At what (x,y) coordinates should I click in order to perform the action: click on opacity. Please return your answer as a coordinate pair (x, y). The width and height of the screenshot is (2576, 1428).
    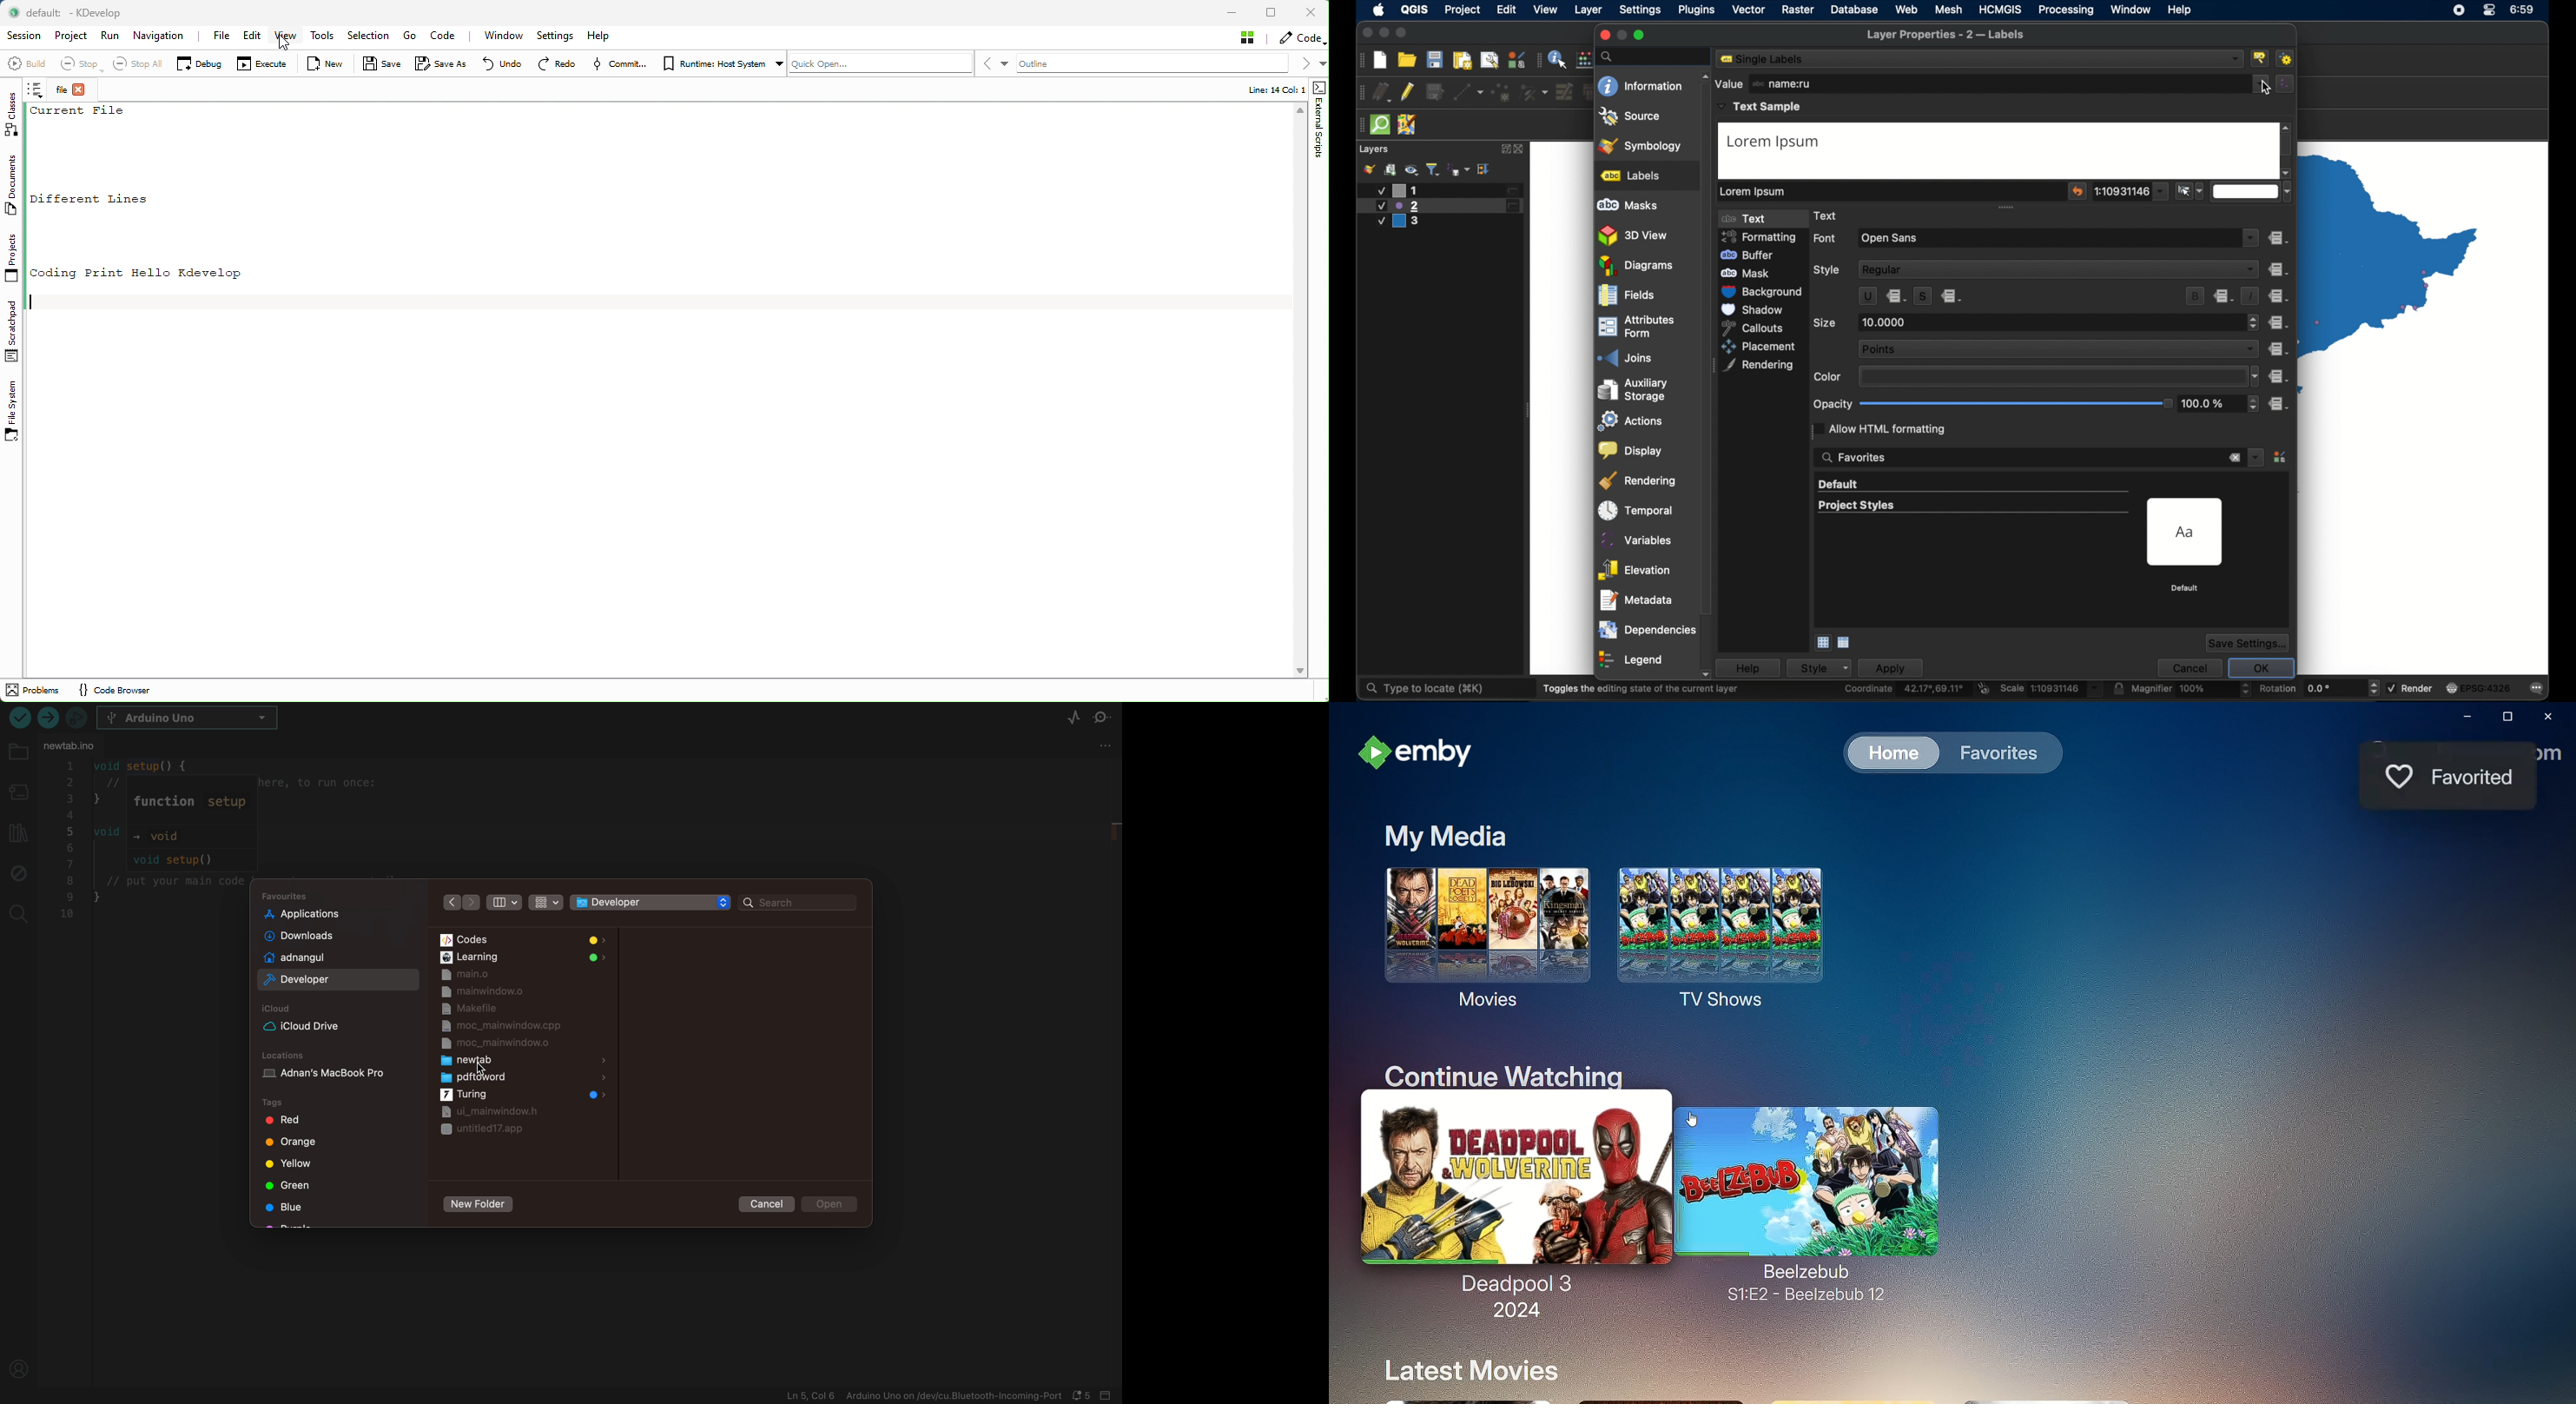
    Looking at the image, I should click on (1832, 404).